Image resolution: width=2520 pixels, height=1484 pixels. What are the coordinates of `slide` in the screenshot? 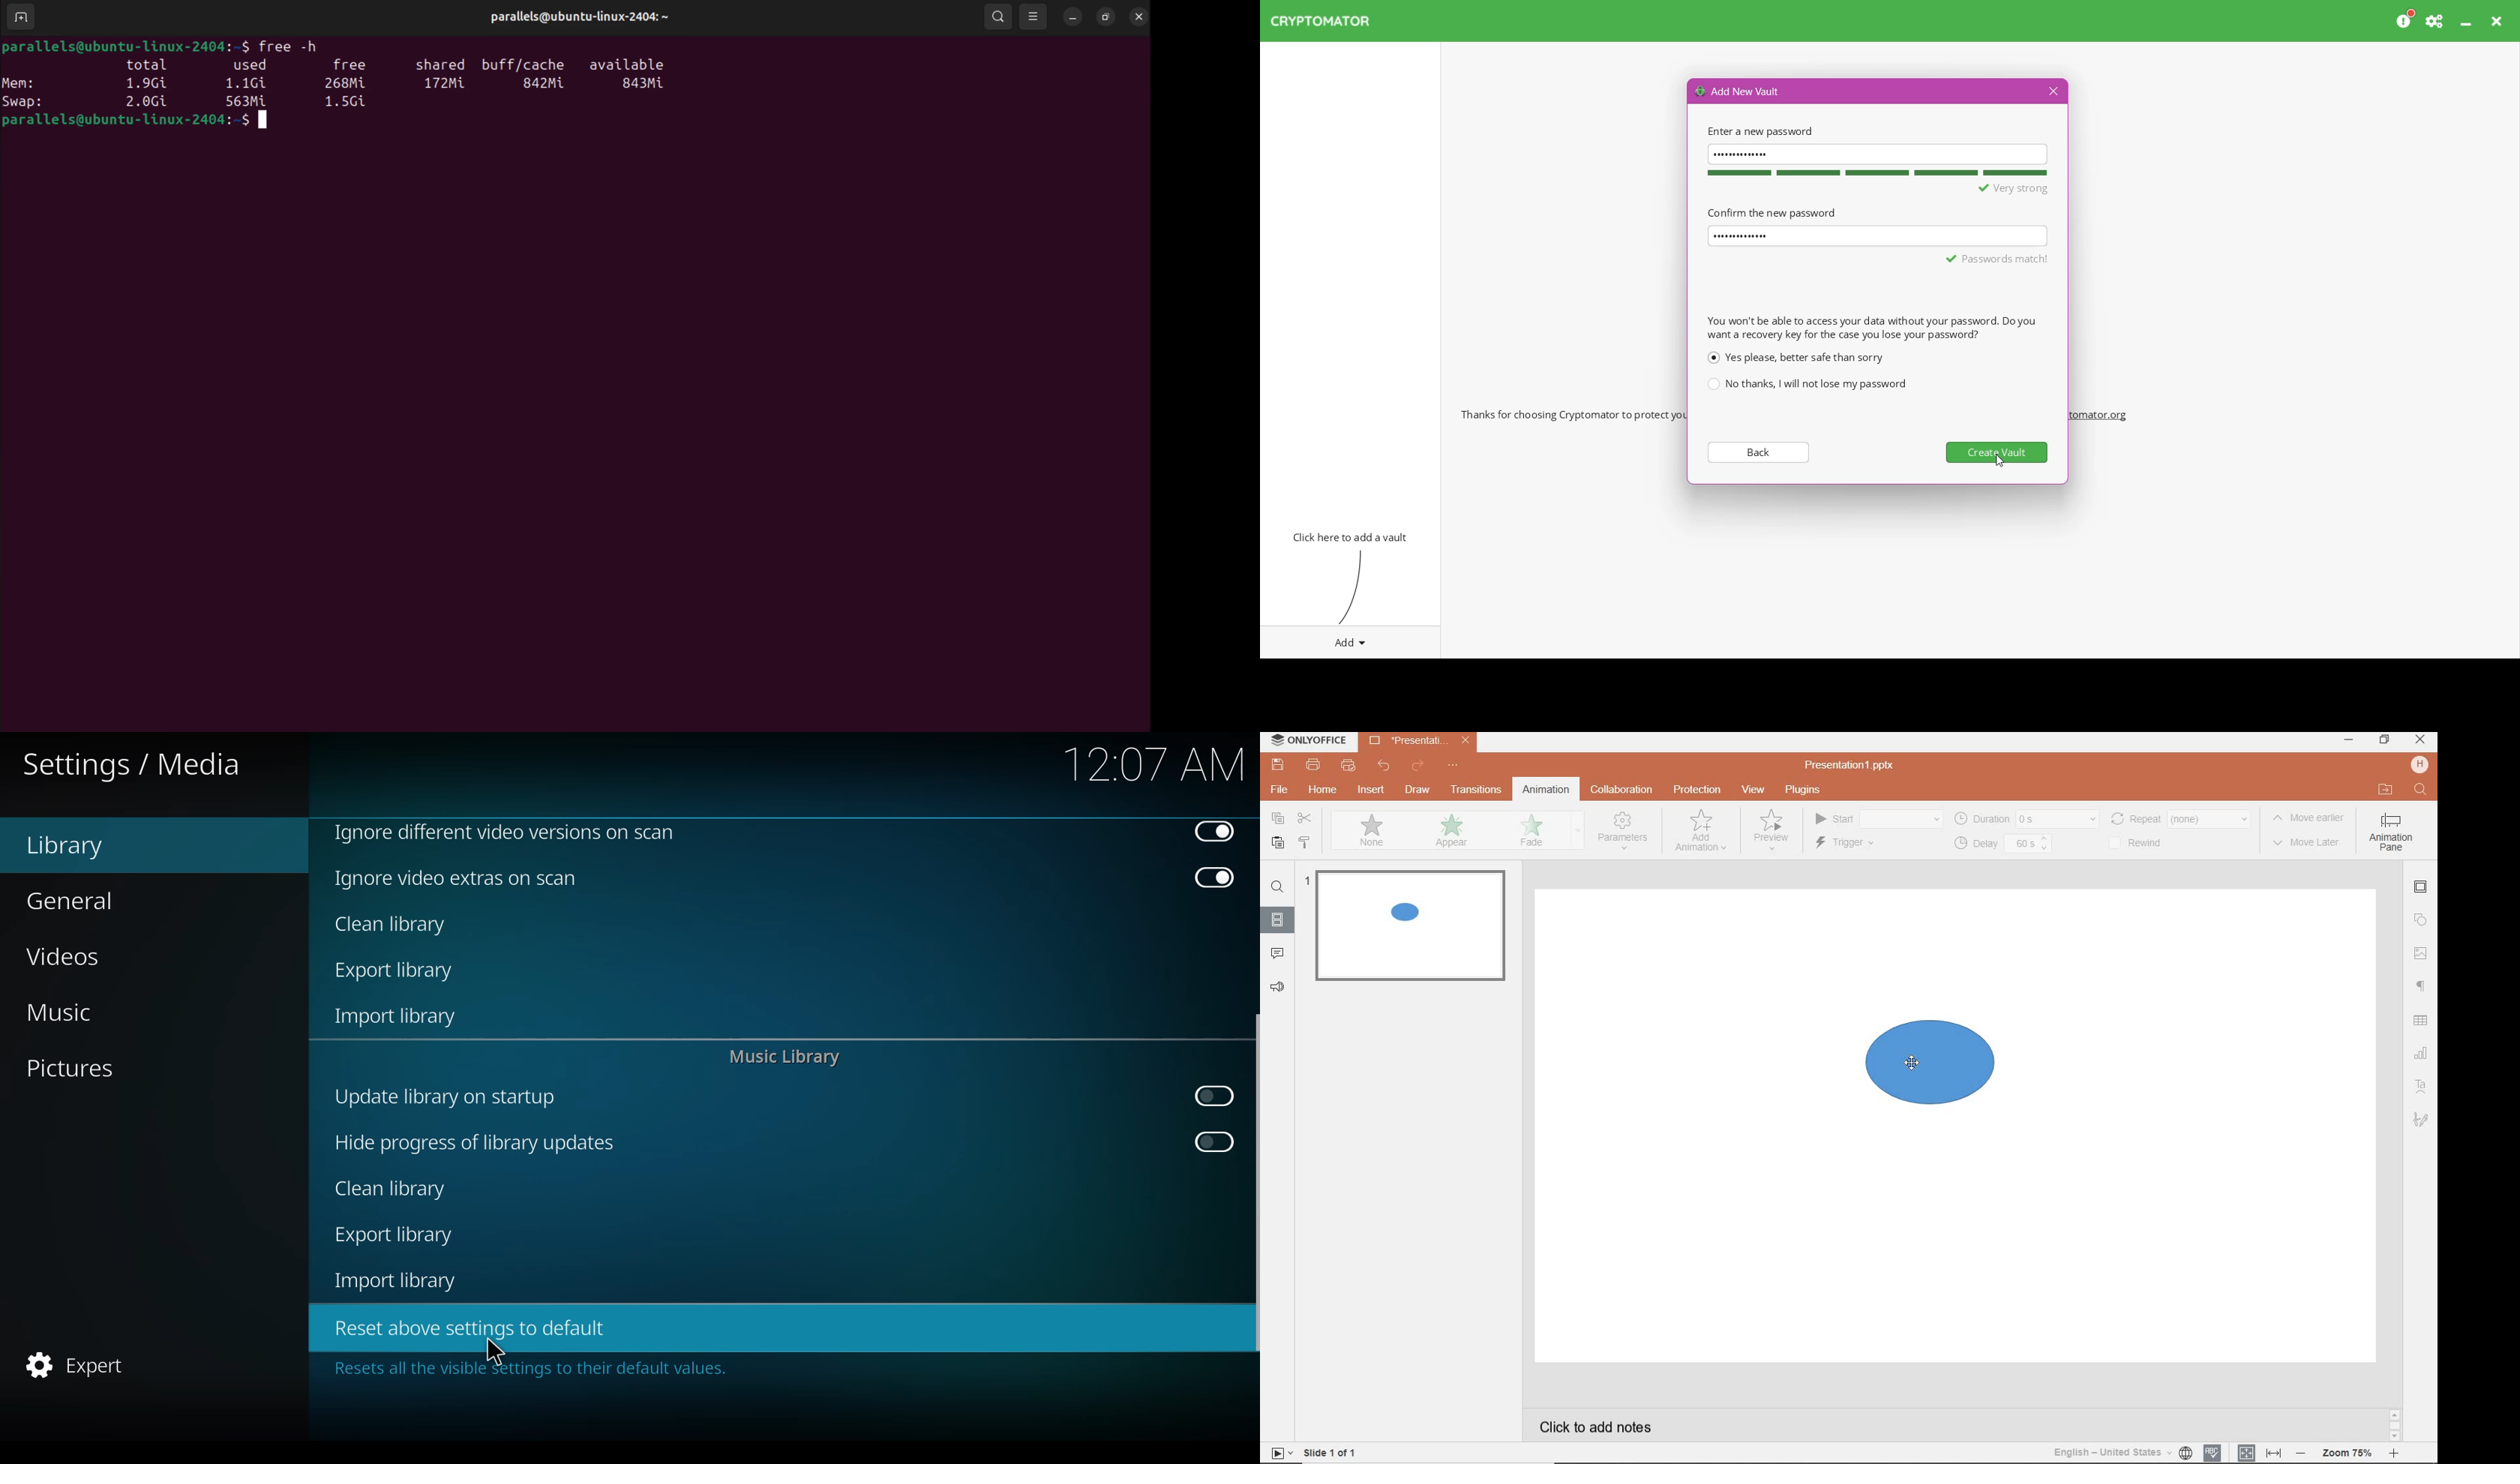 It's located at (1278, 921).